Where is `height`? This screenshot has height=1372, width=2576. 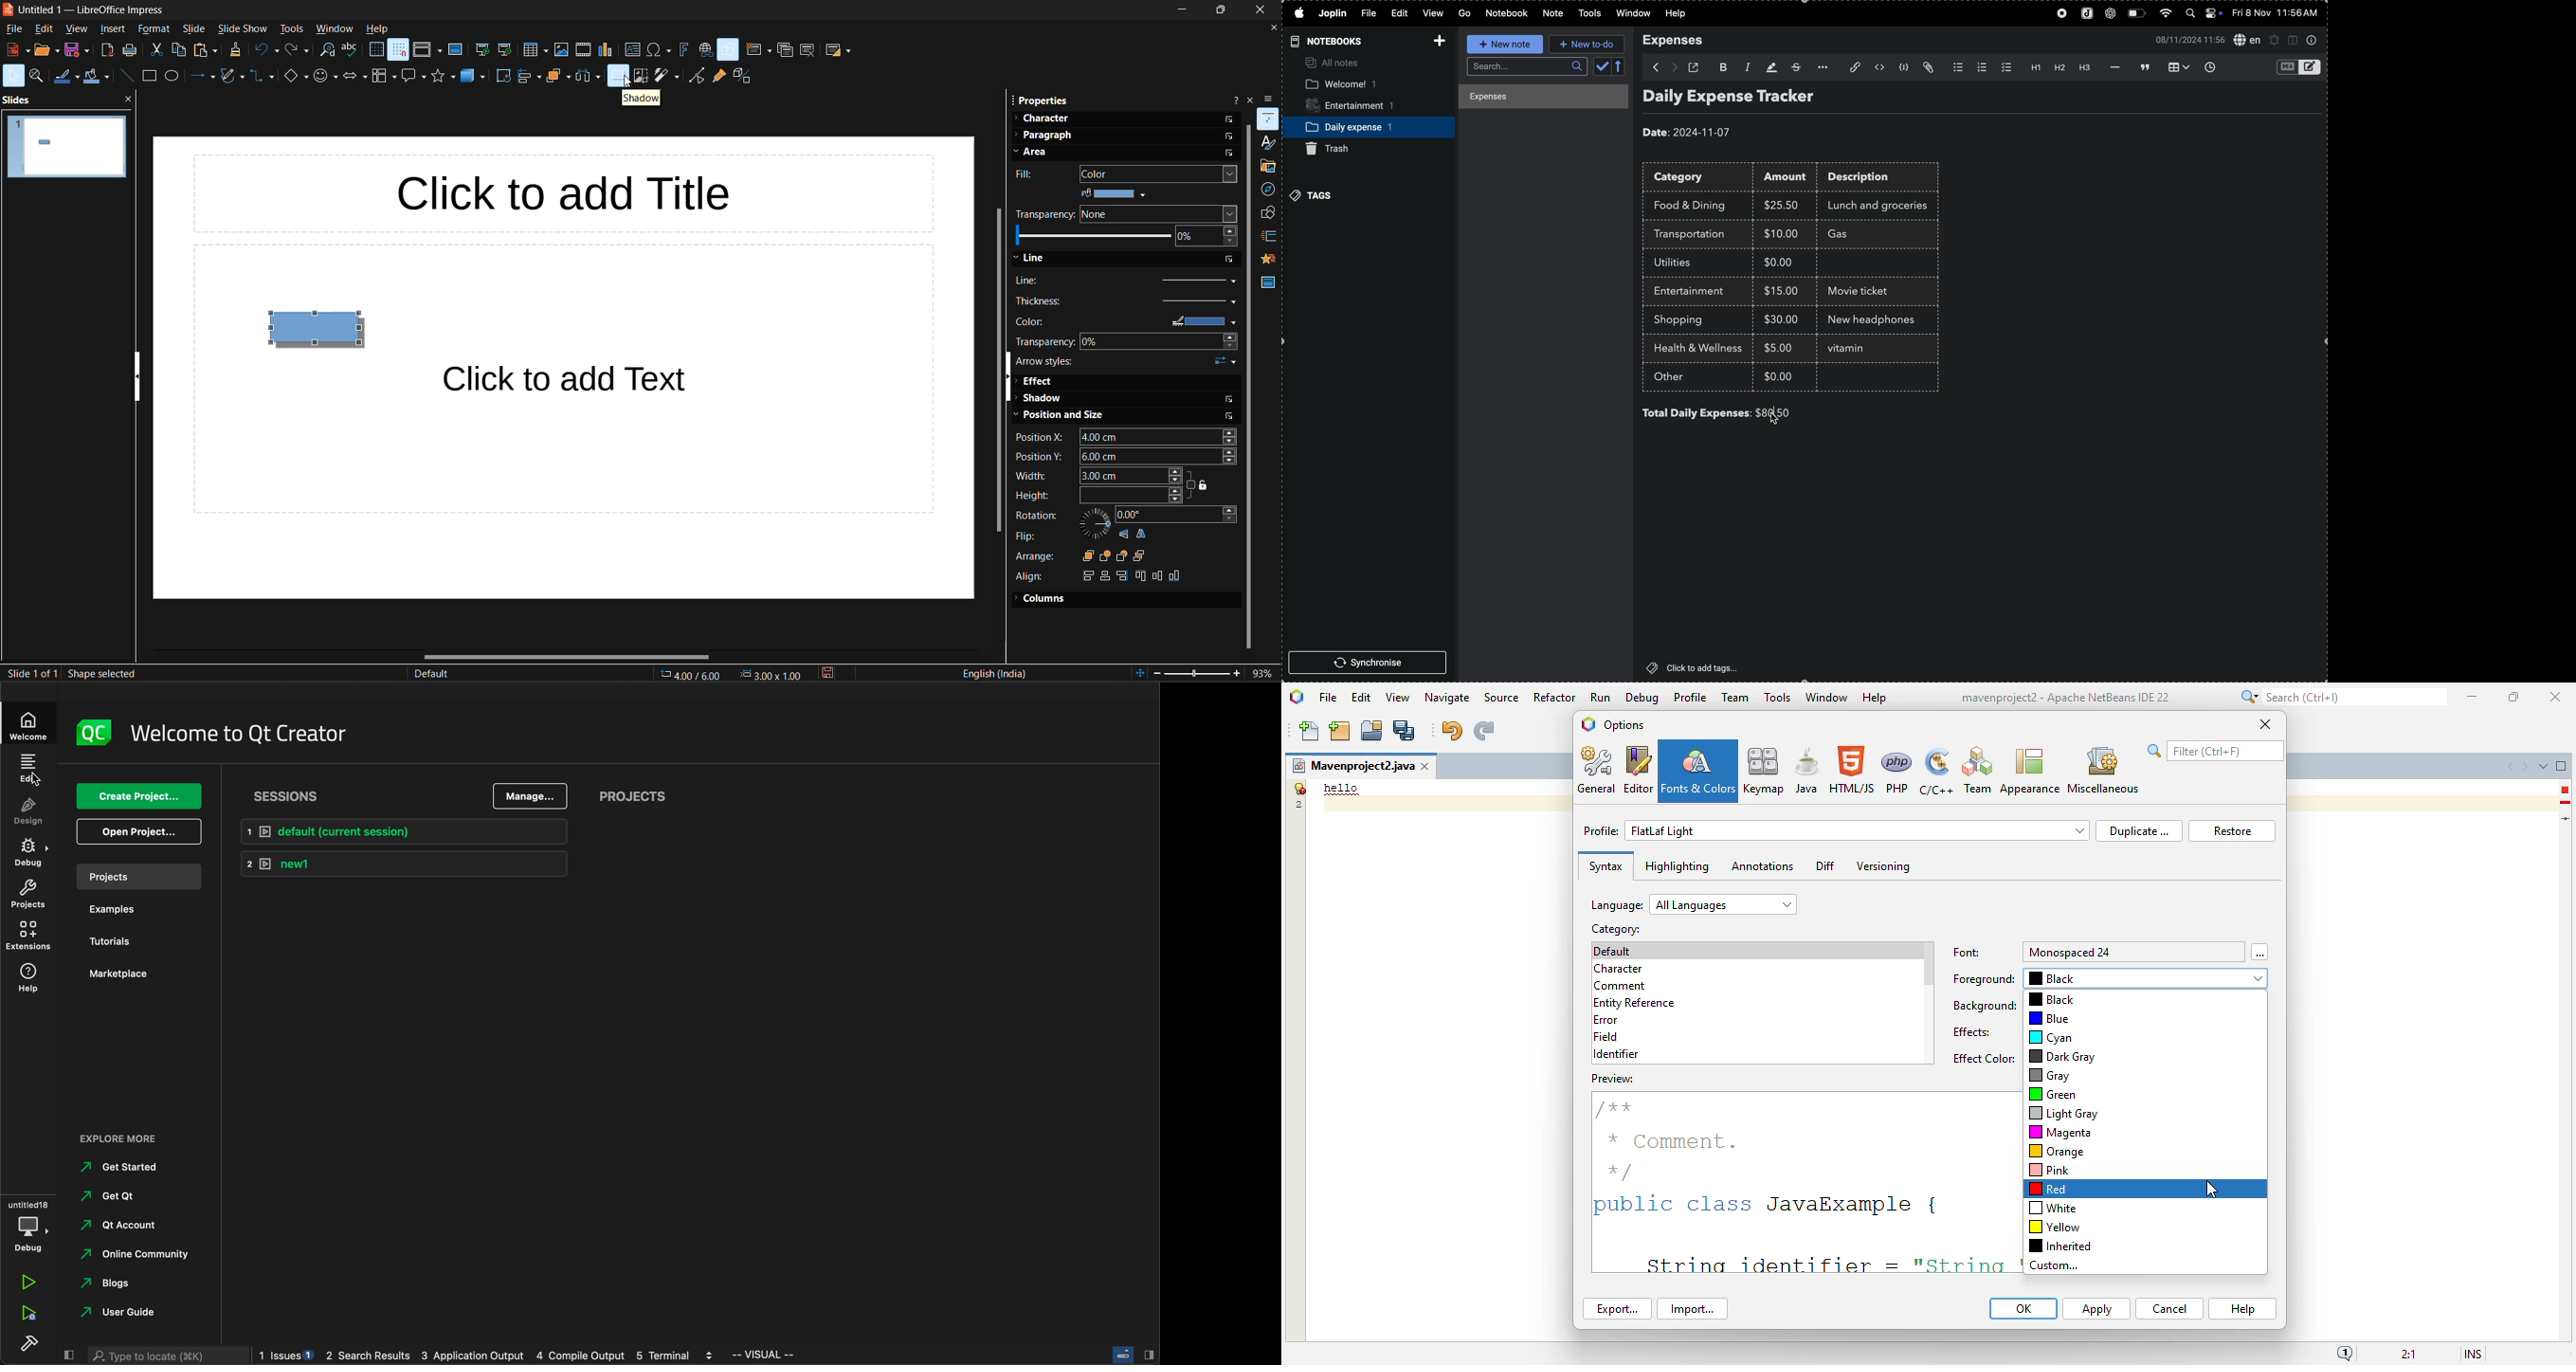 height is located at coordinates (1100, 495).